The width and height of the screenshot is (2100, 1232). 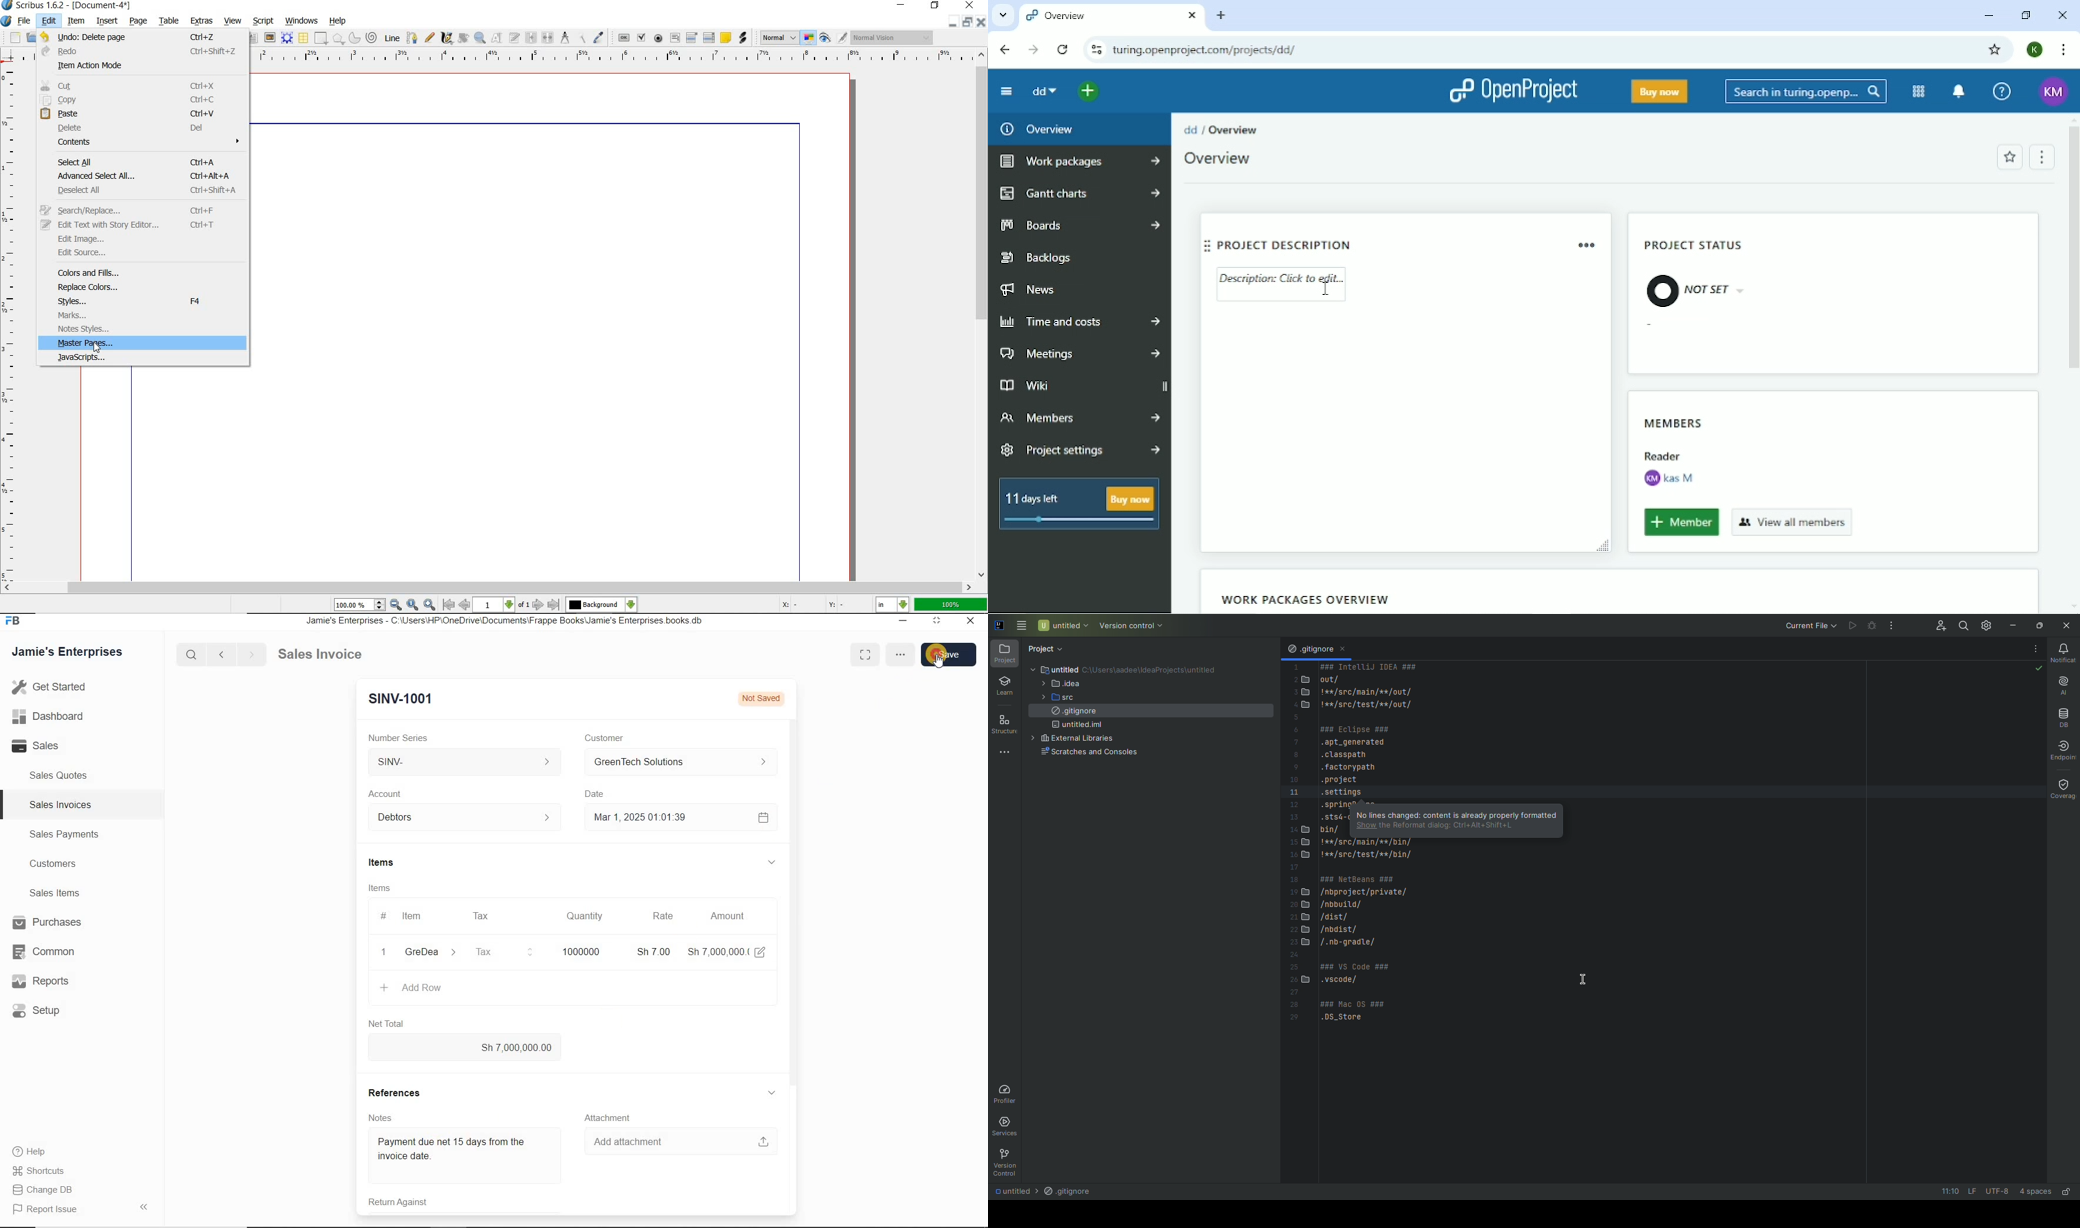 What do you see at coordinates (411, 38) in the screenshot?
I see `Bezier curve` at bounding box center [411, 38].